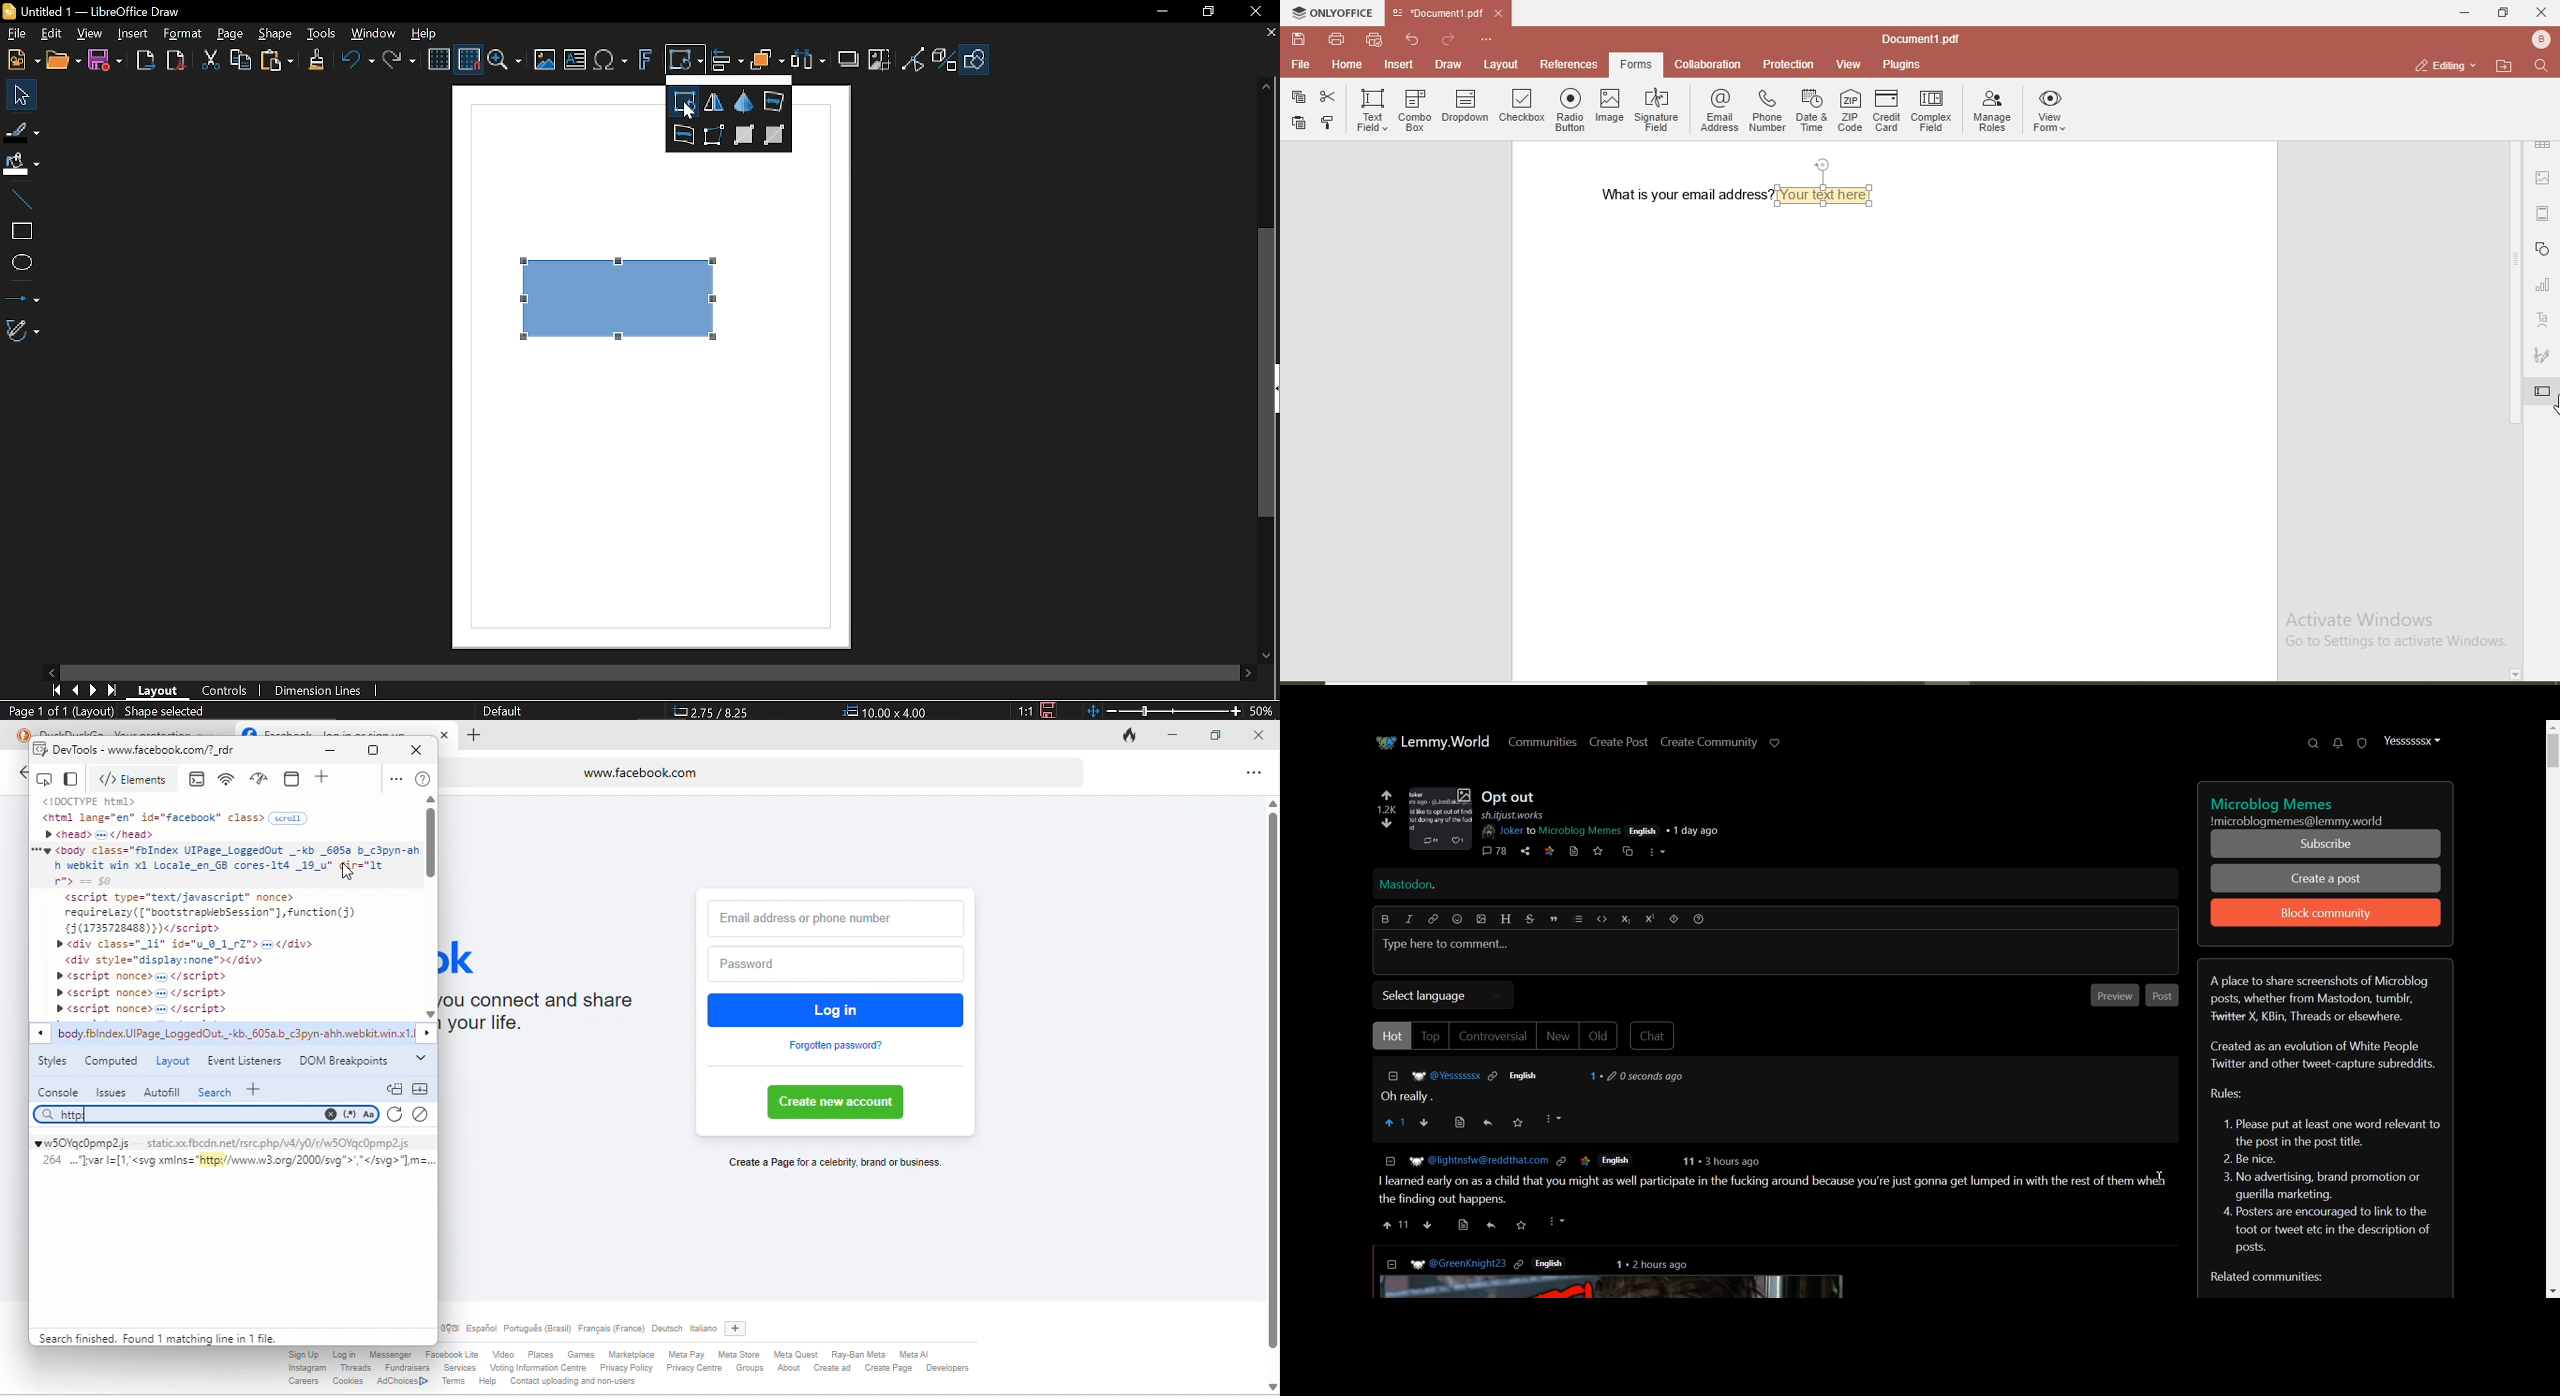 This screenshot has height=1400, width=2576. What do you see at coordinates (2411, 740) in the screenshot?
I see `Profile` at bounding box center [2411, 740].